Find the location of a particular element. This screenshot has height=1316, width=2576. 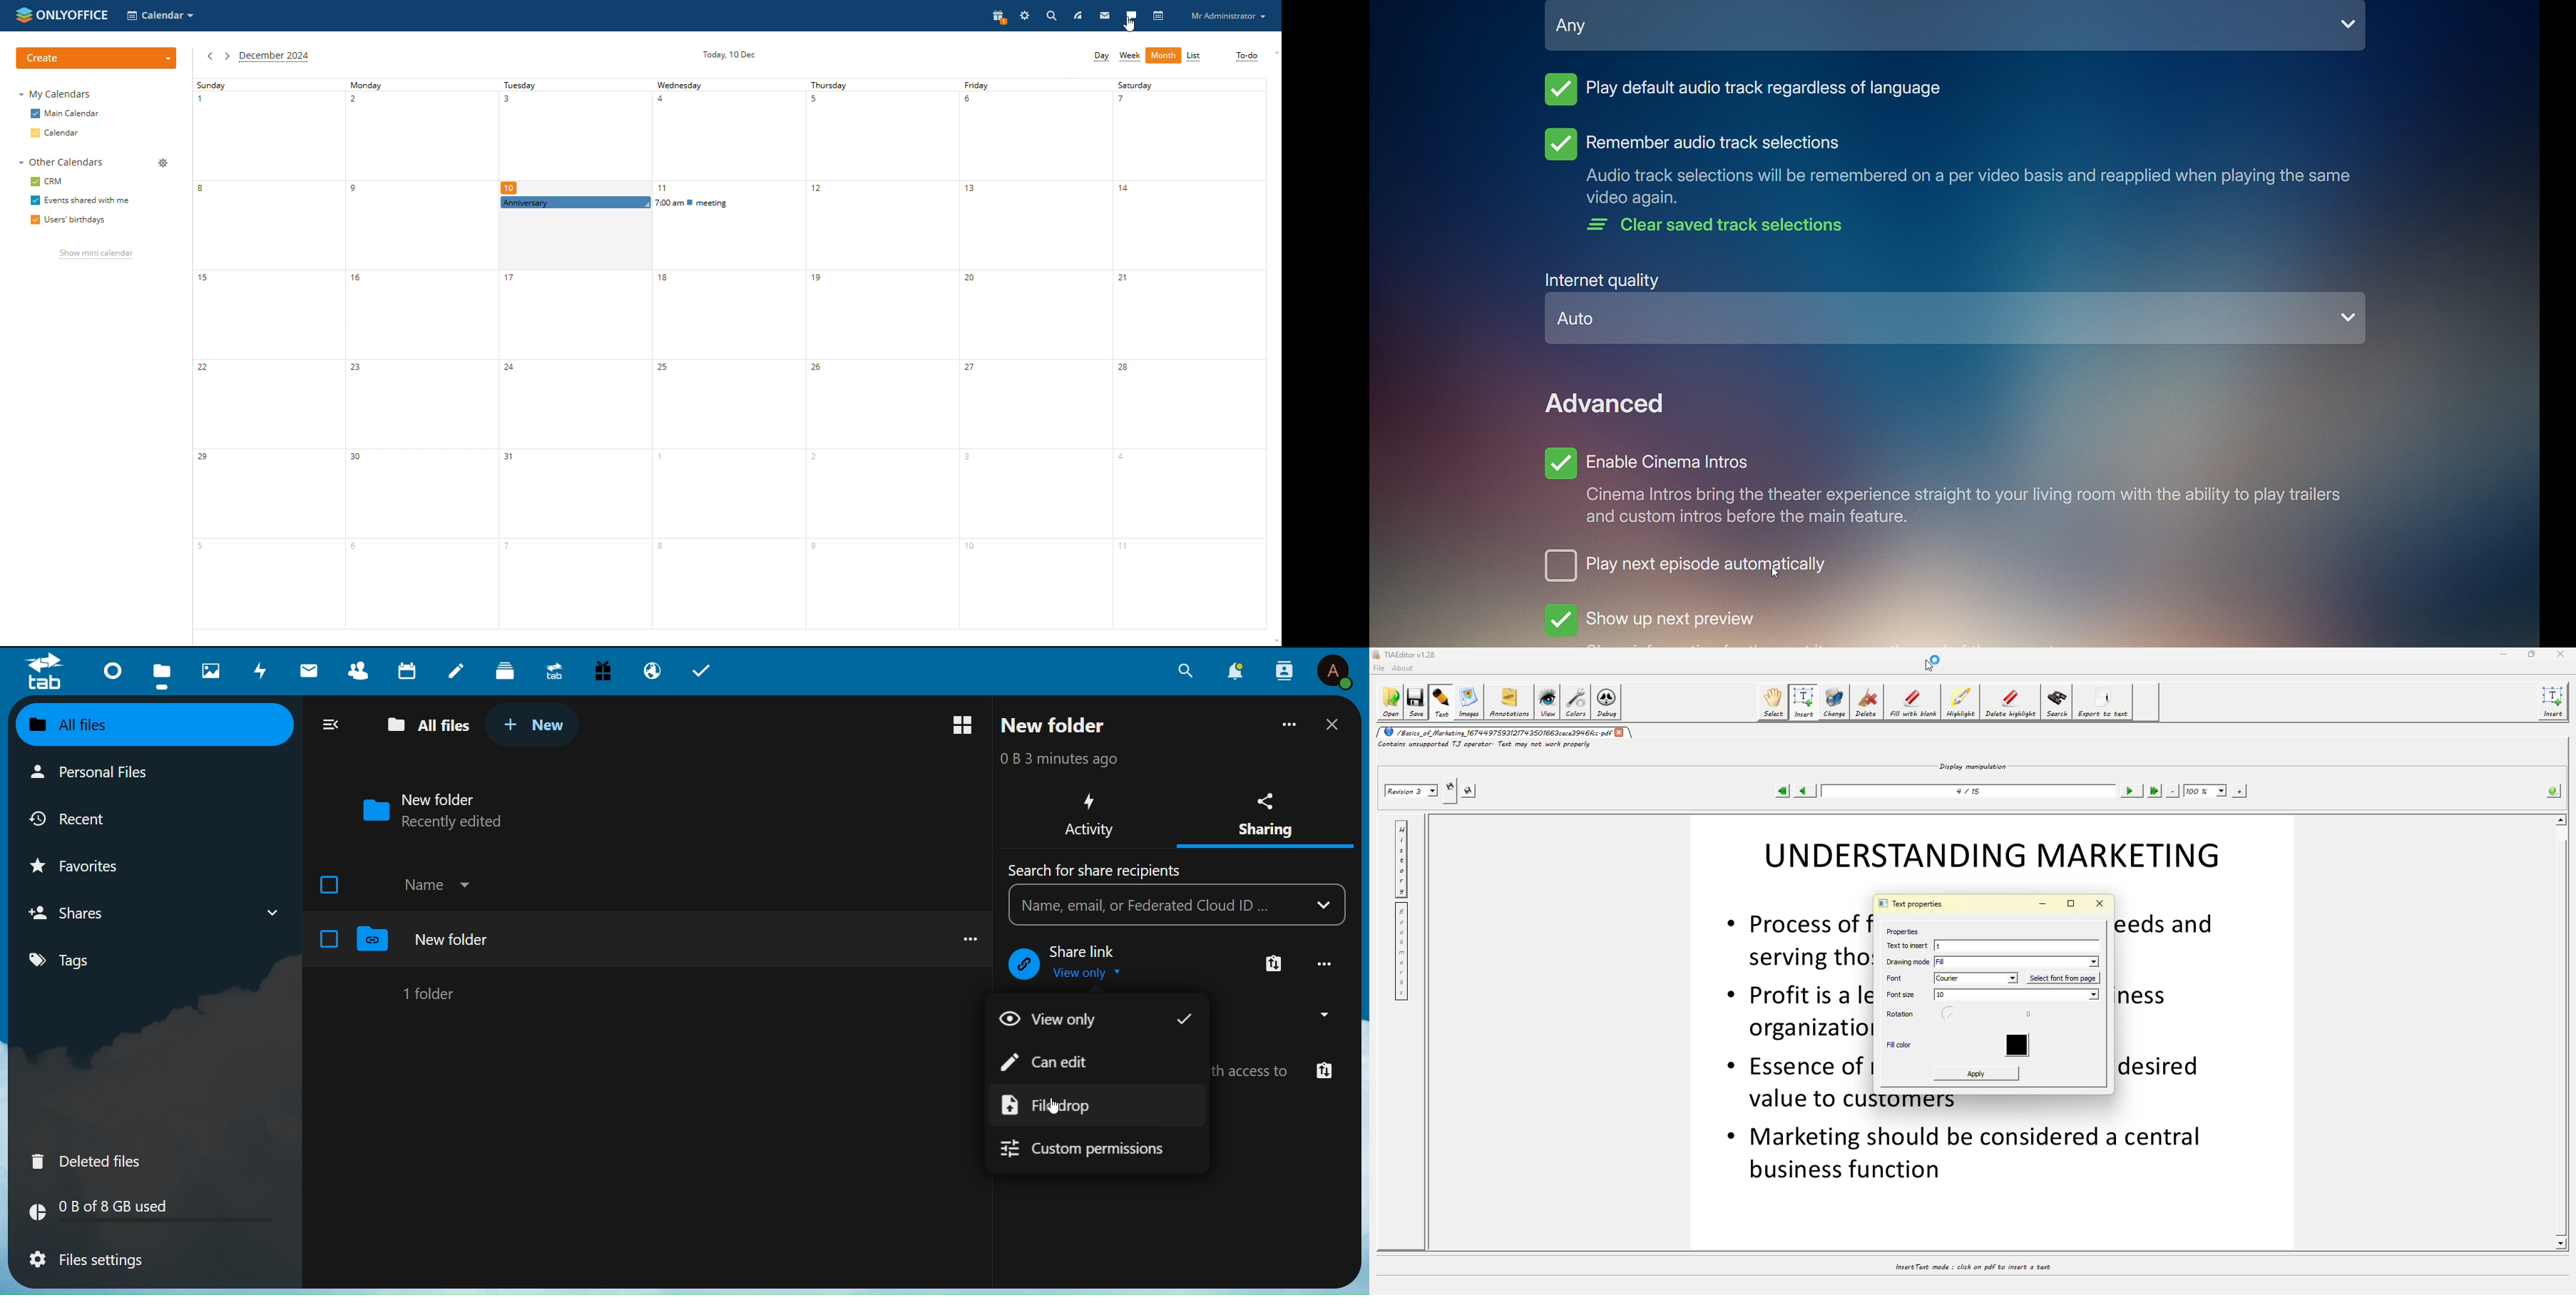

Deck is located at coordinates (503, 668).